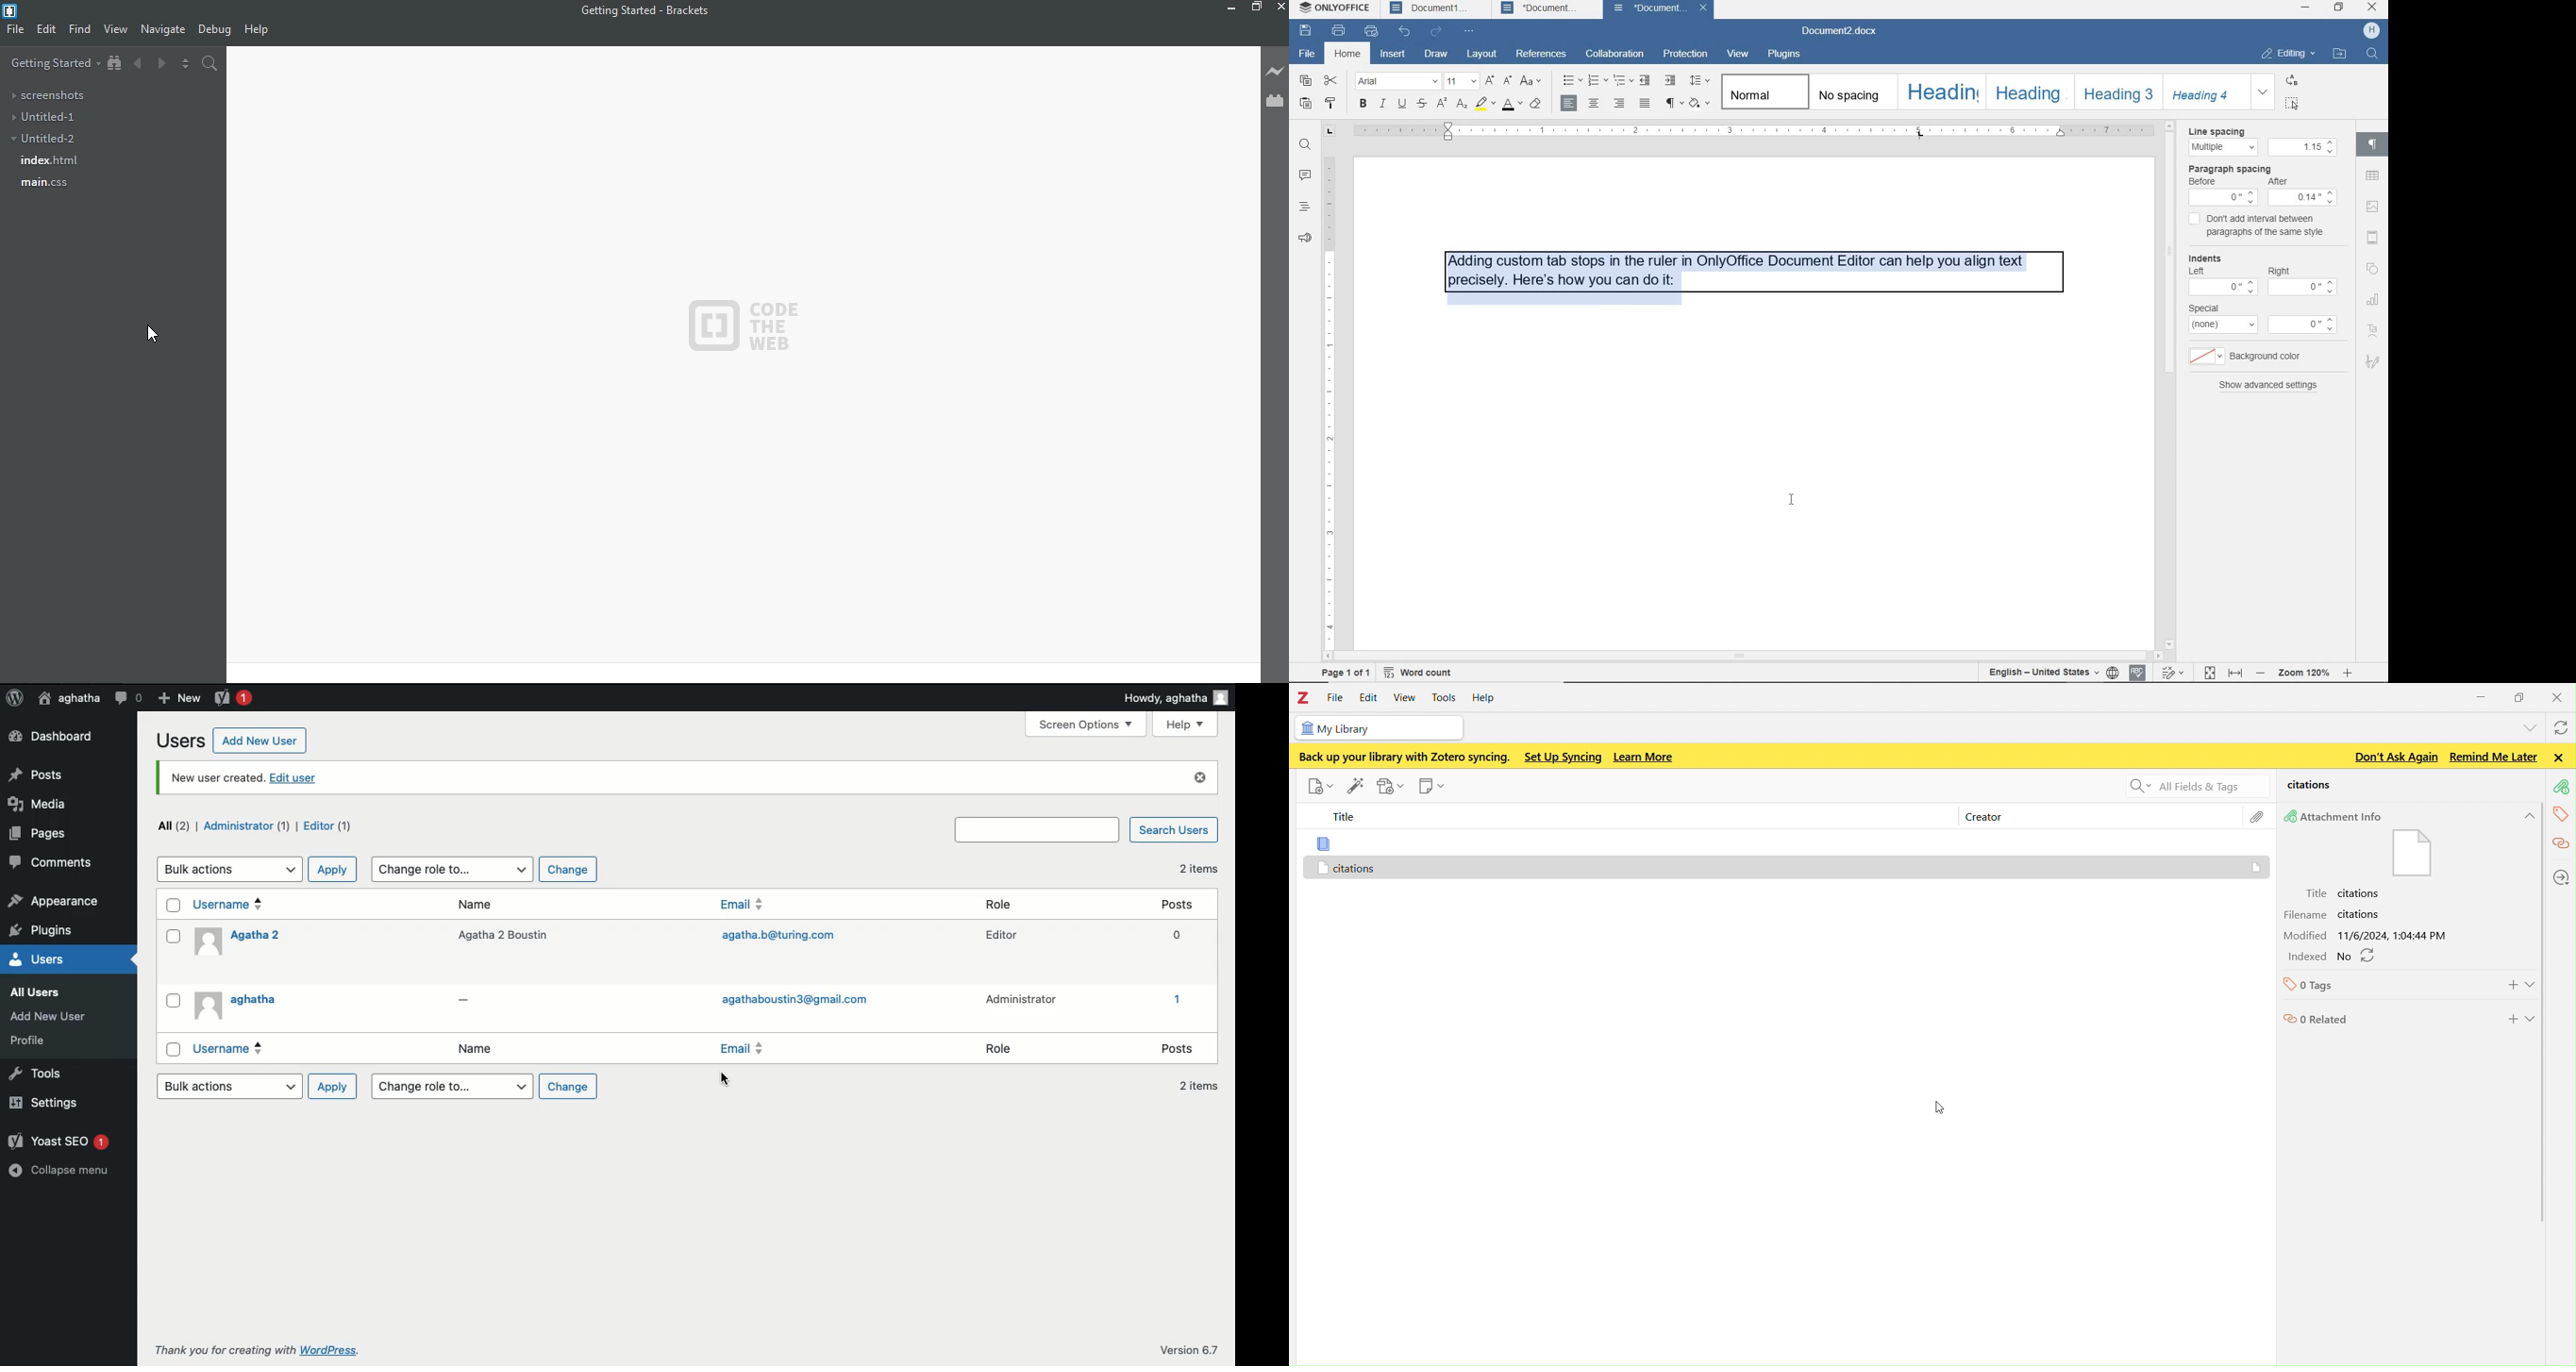 Image resolution: width=2576 pixels, height=1372 pixels. What do you see at coordinates (2481, 694) in the screenshot?
I see `minimize` at bounding box center [2481, 694].